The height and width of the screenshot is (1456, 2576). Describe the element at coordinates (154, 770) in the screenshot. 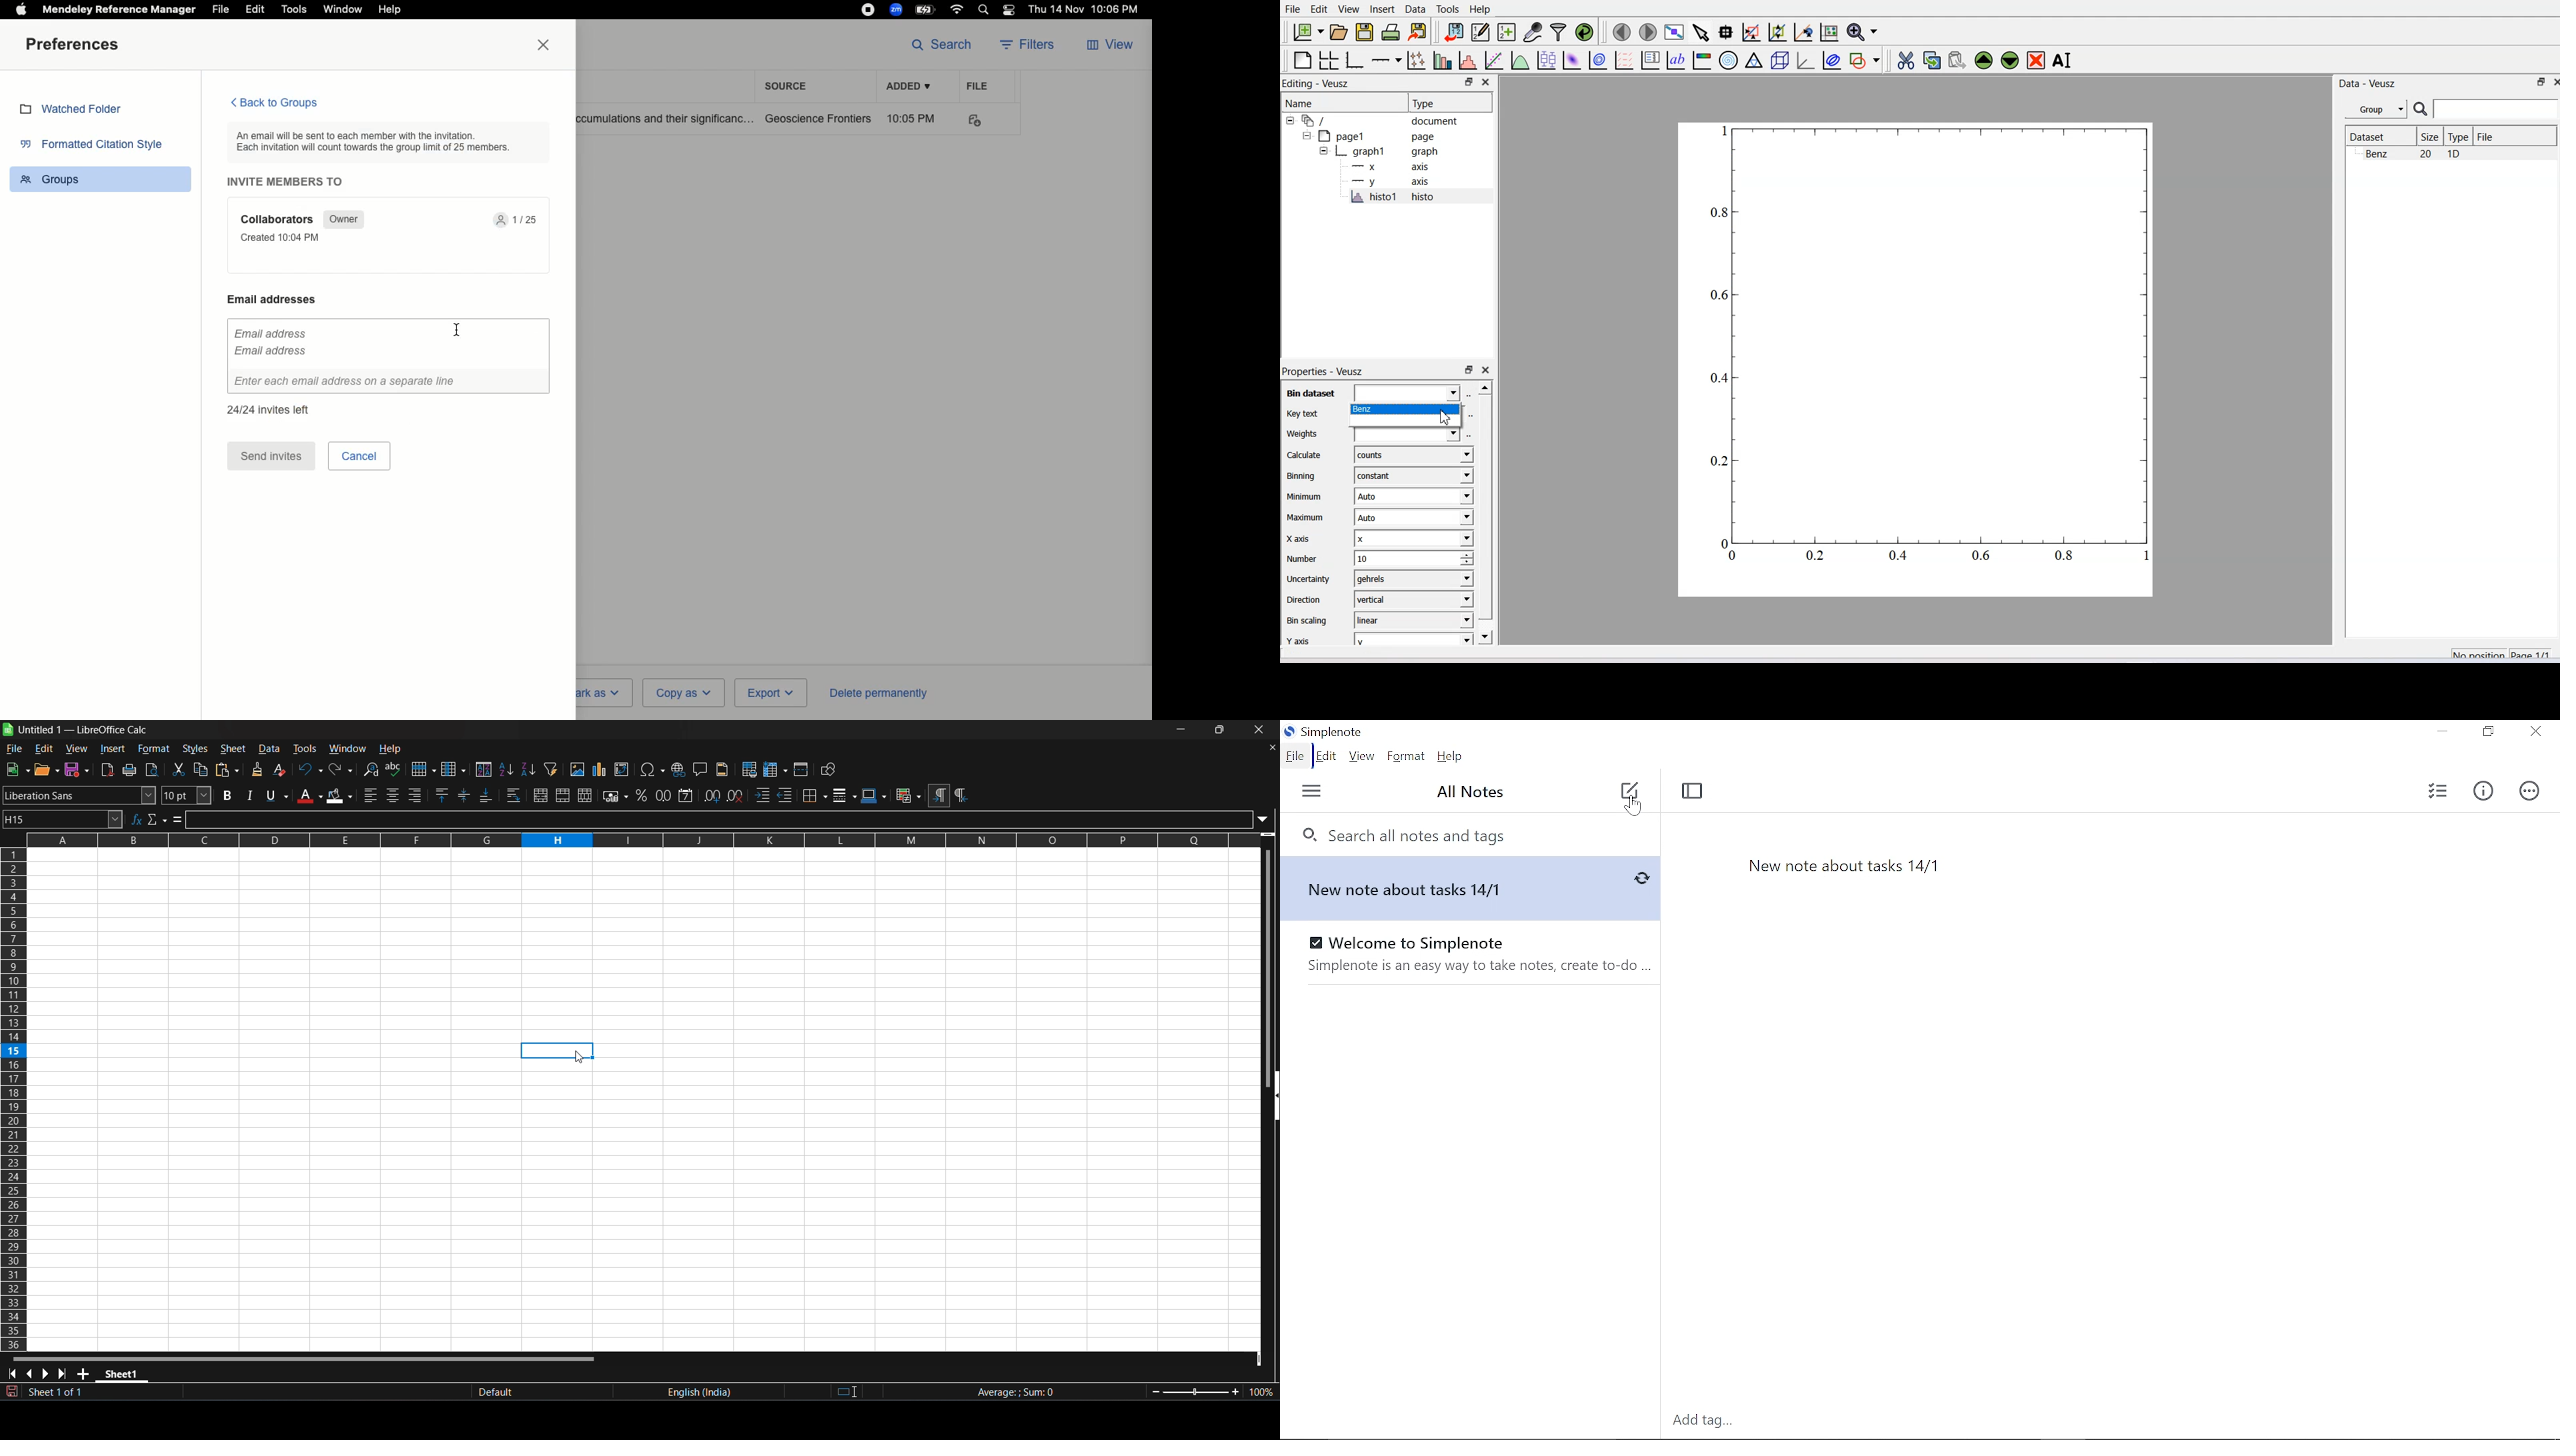

I see `toggle print view` at that location.